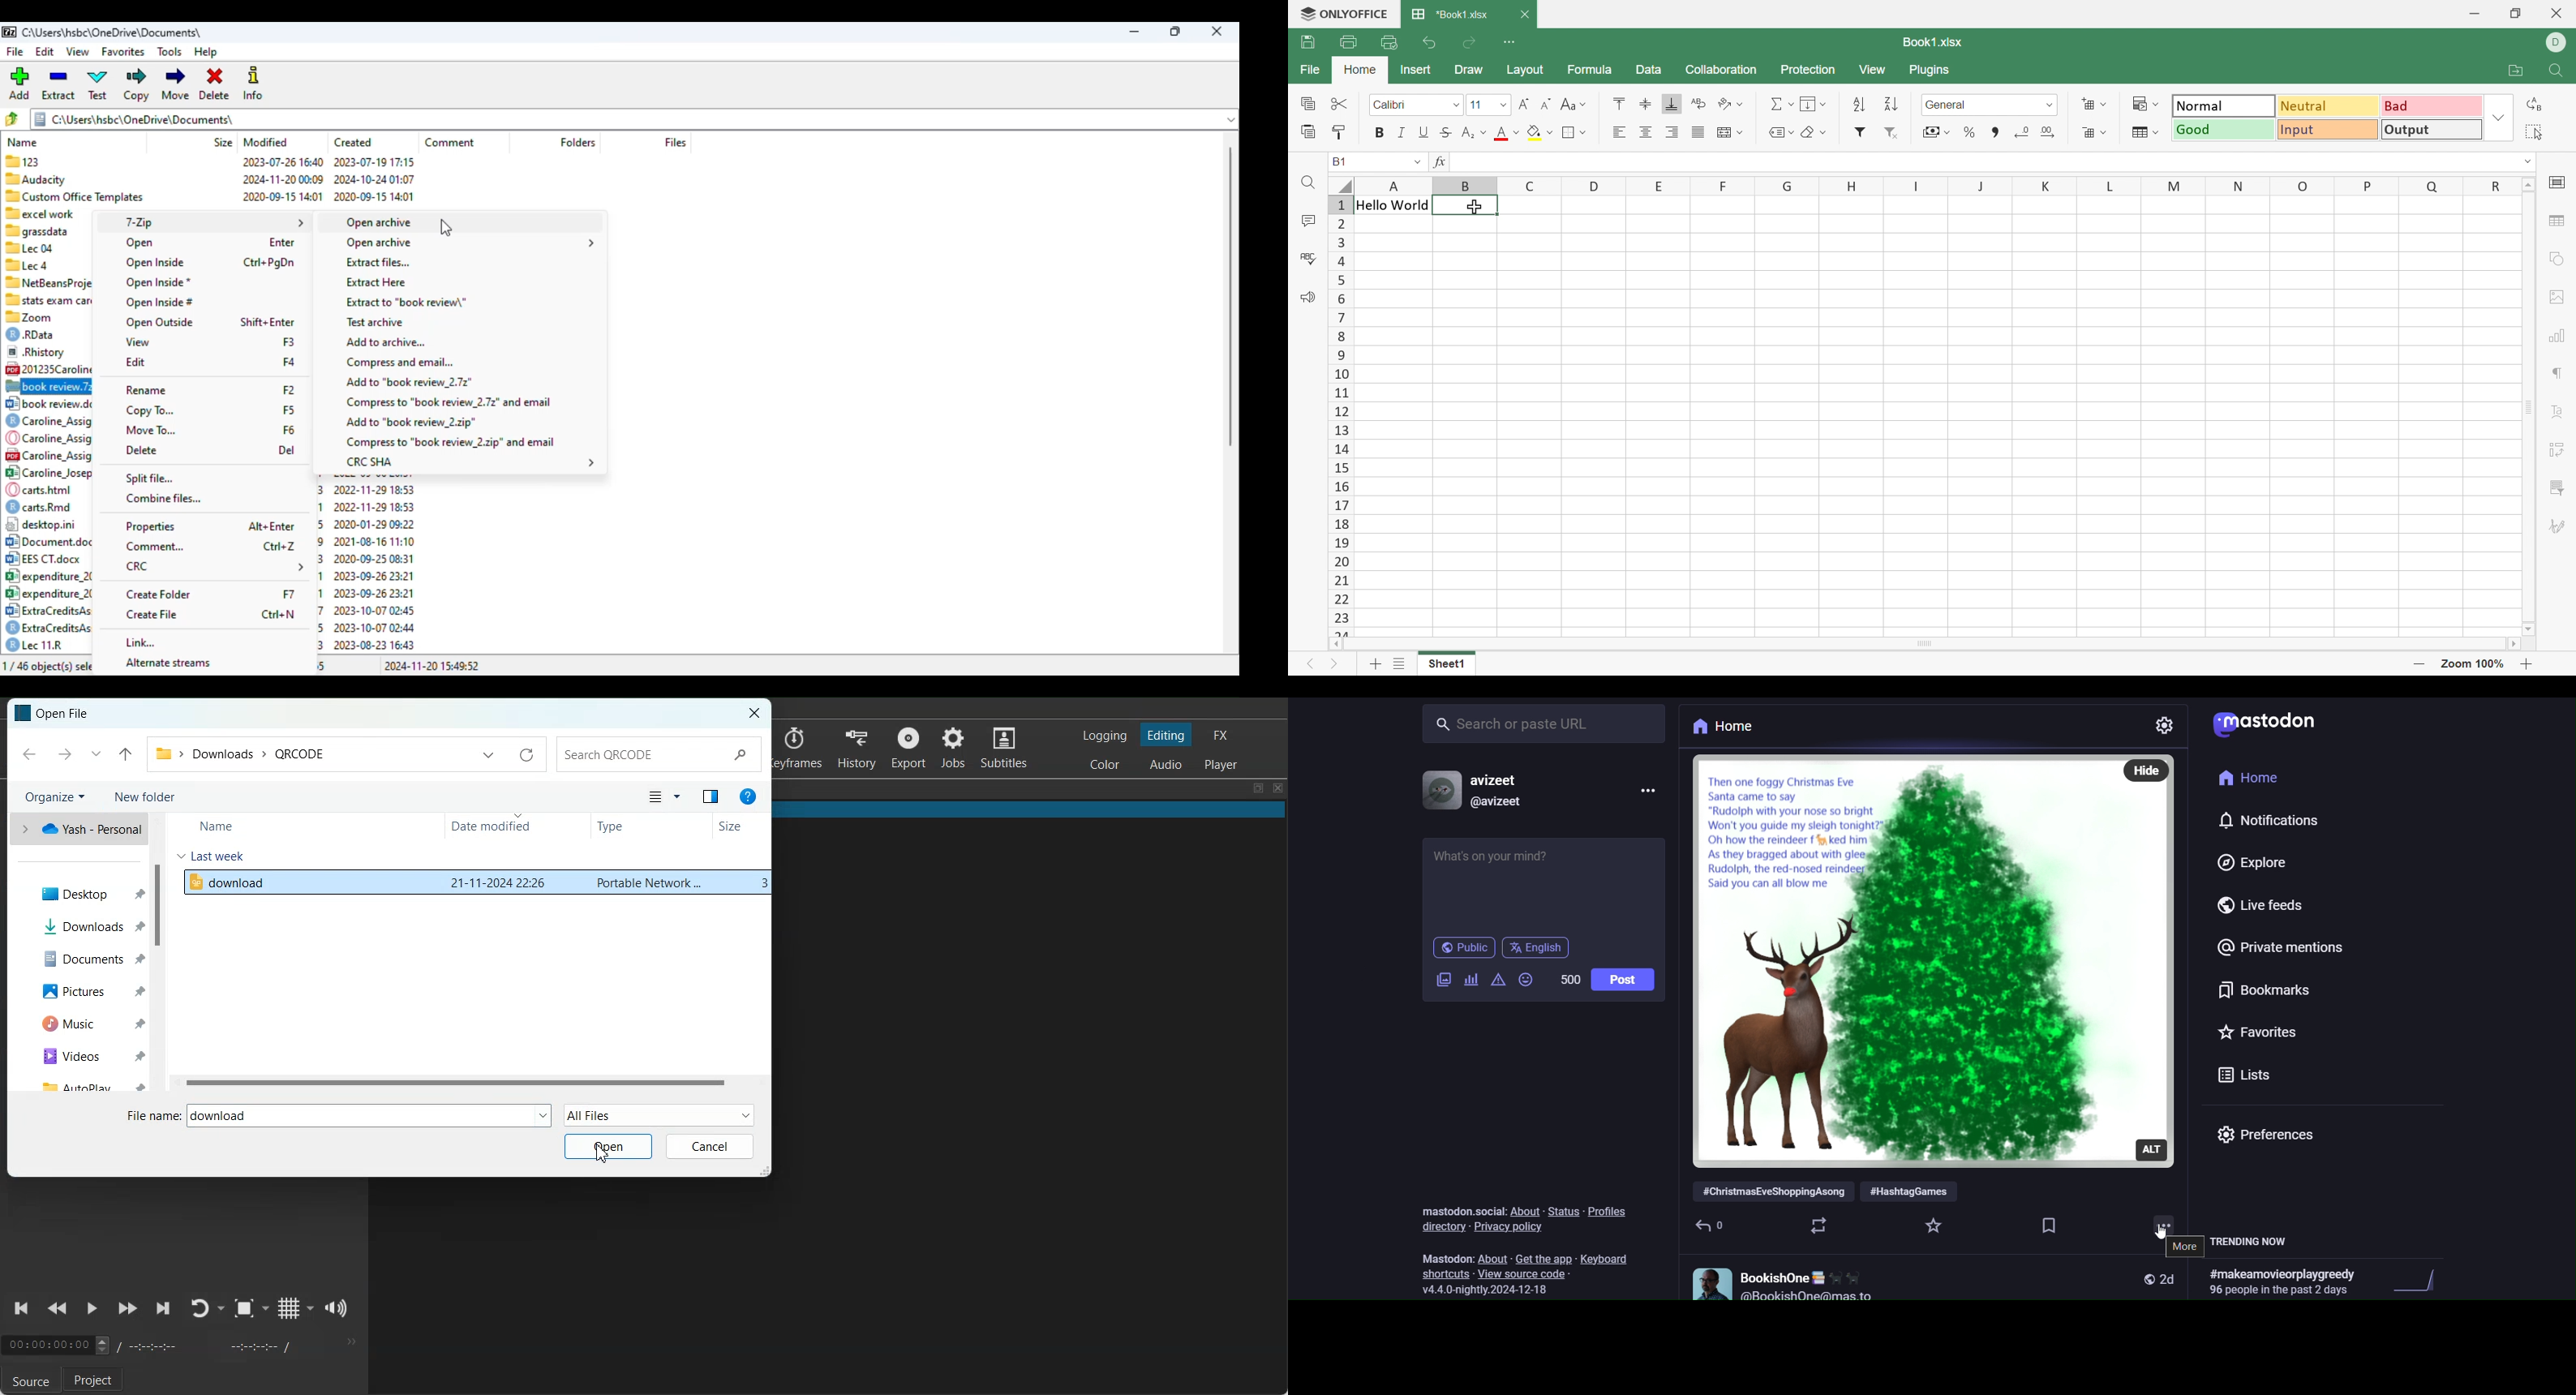 This screenshot has height=1400, width=2576. What do you see at coordinates (2222, 129) in the screenshot?
I see `Good` at bounding box center [2222, 129].